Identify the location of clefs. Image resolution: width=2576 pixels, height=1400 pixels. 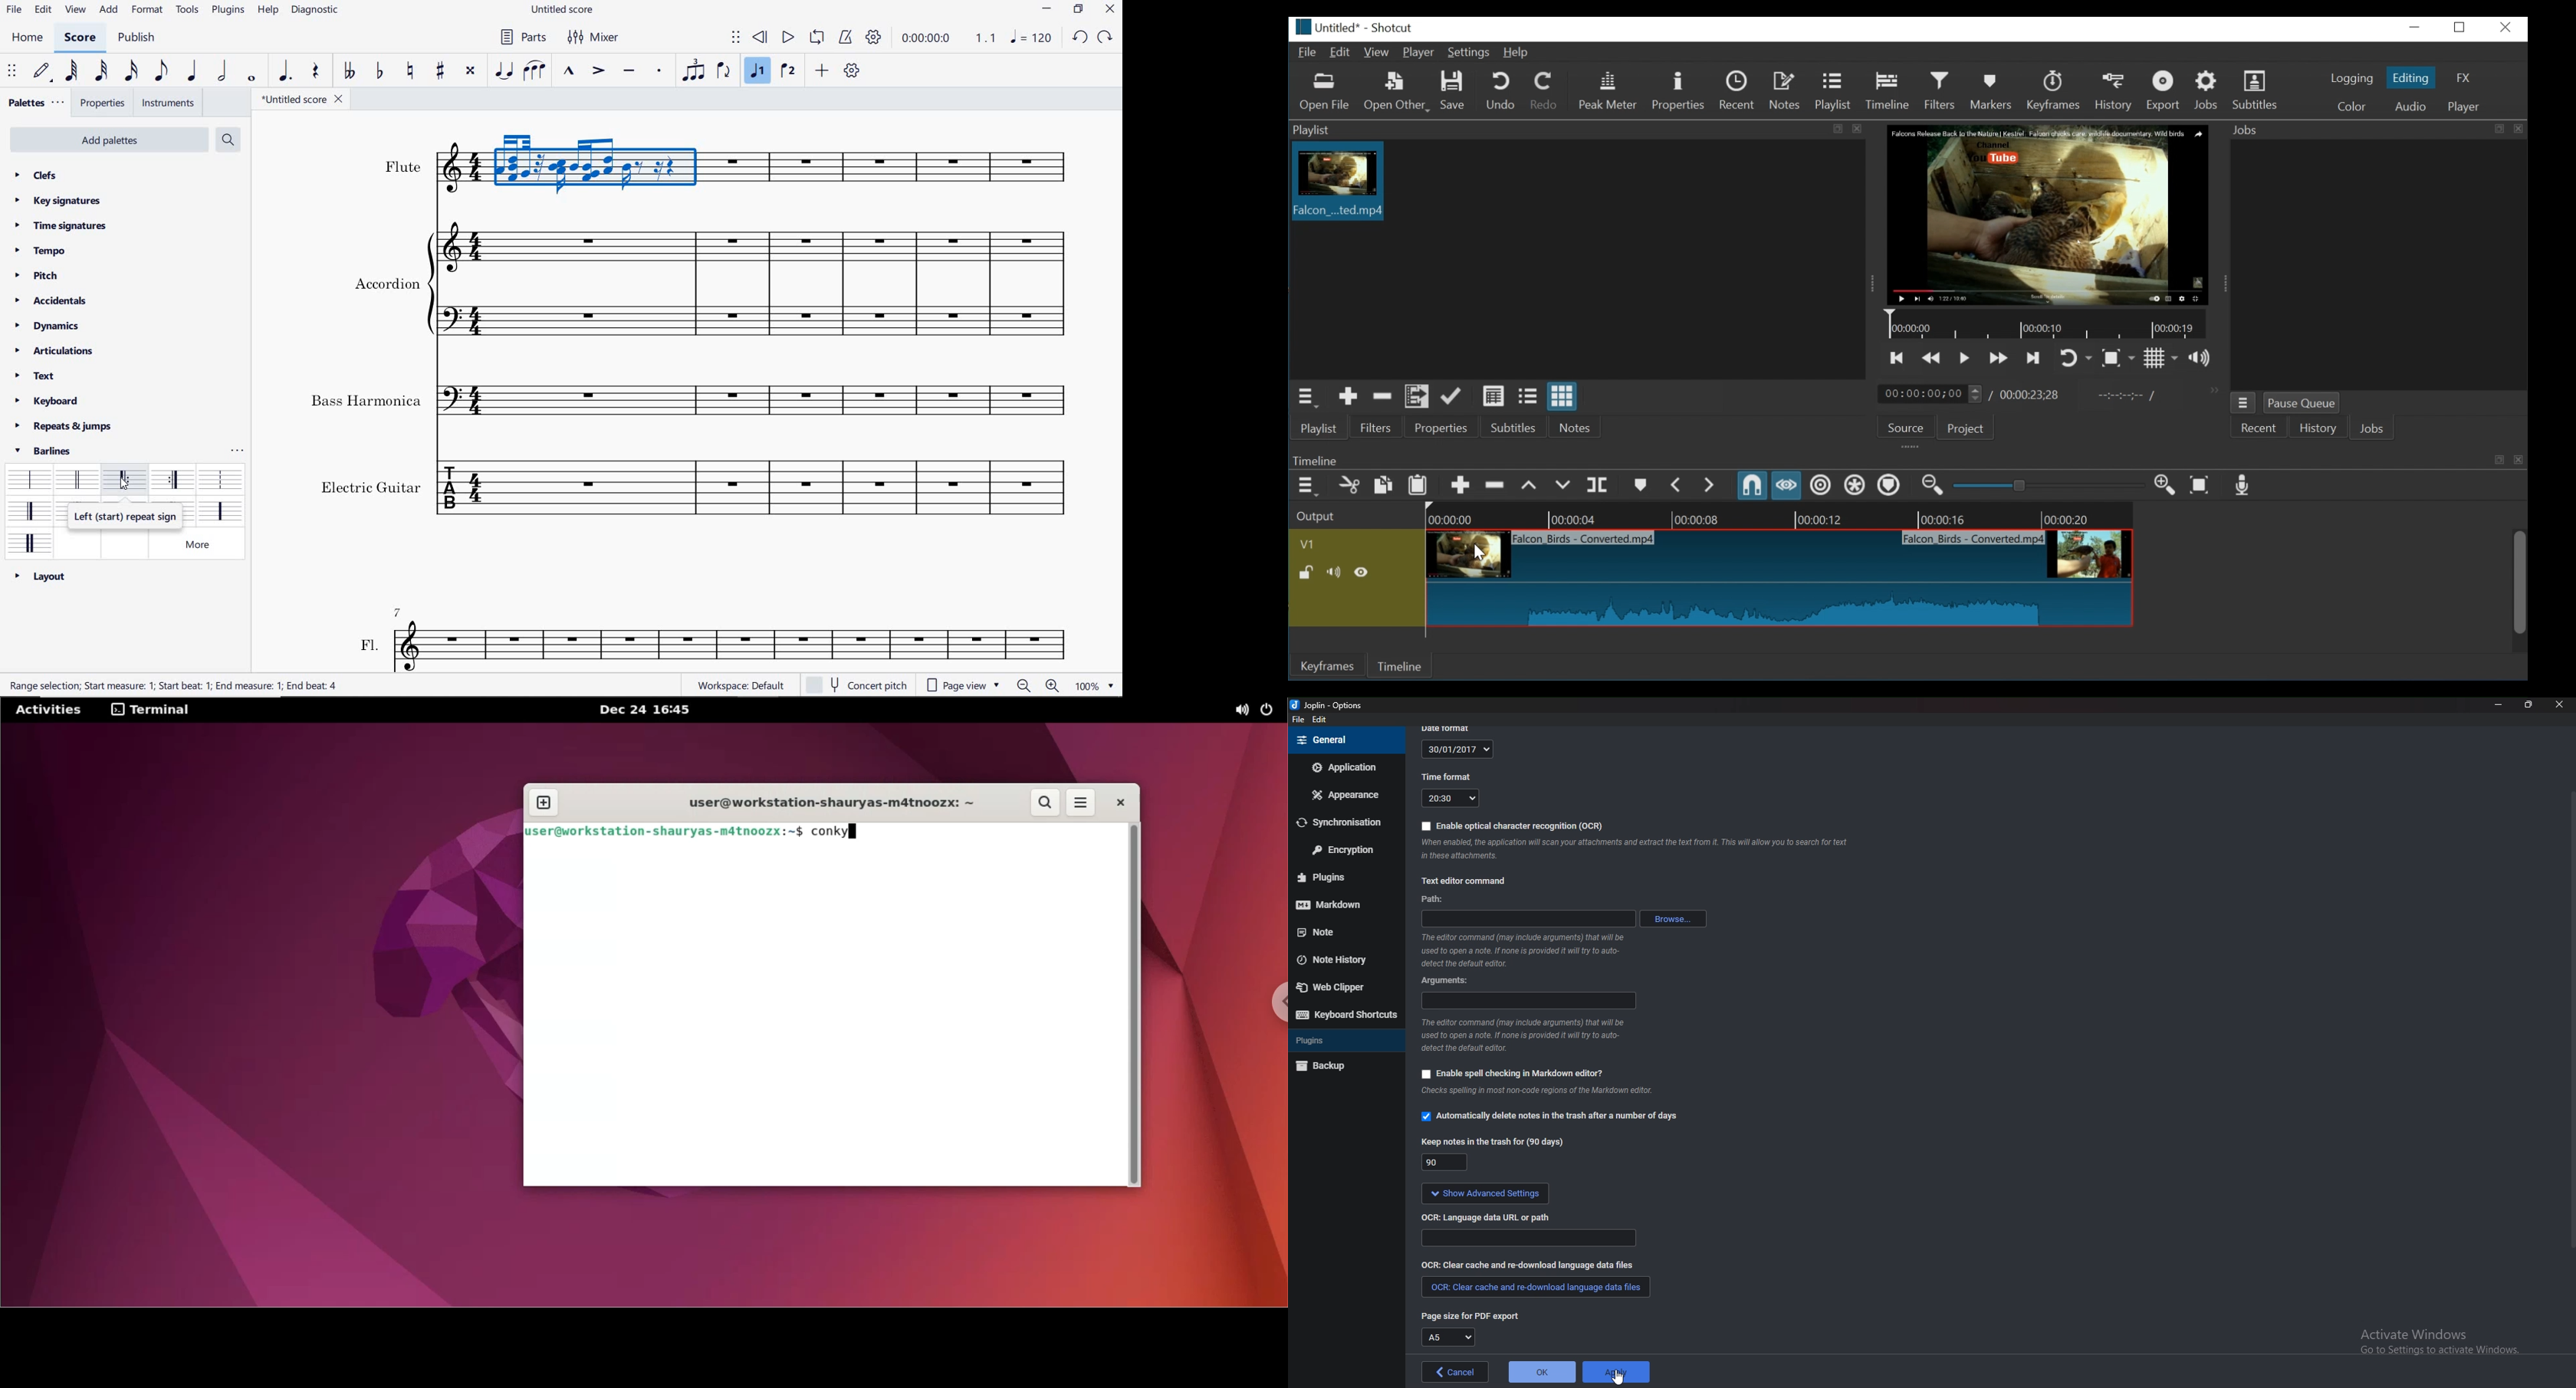
(34, 174).